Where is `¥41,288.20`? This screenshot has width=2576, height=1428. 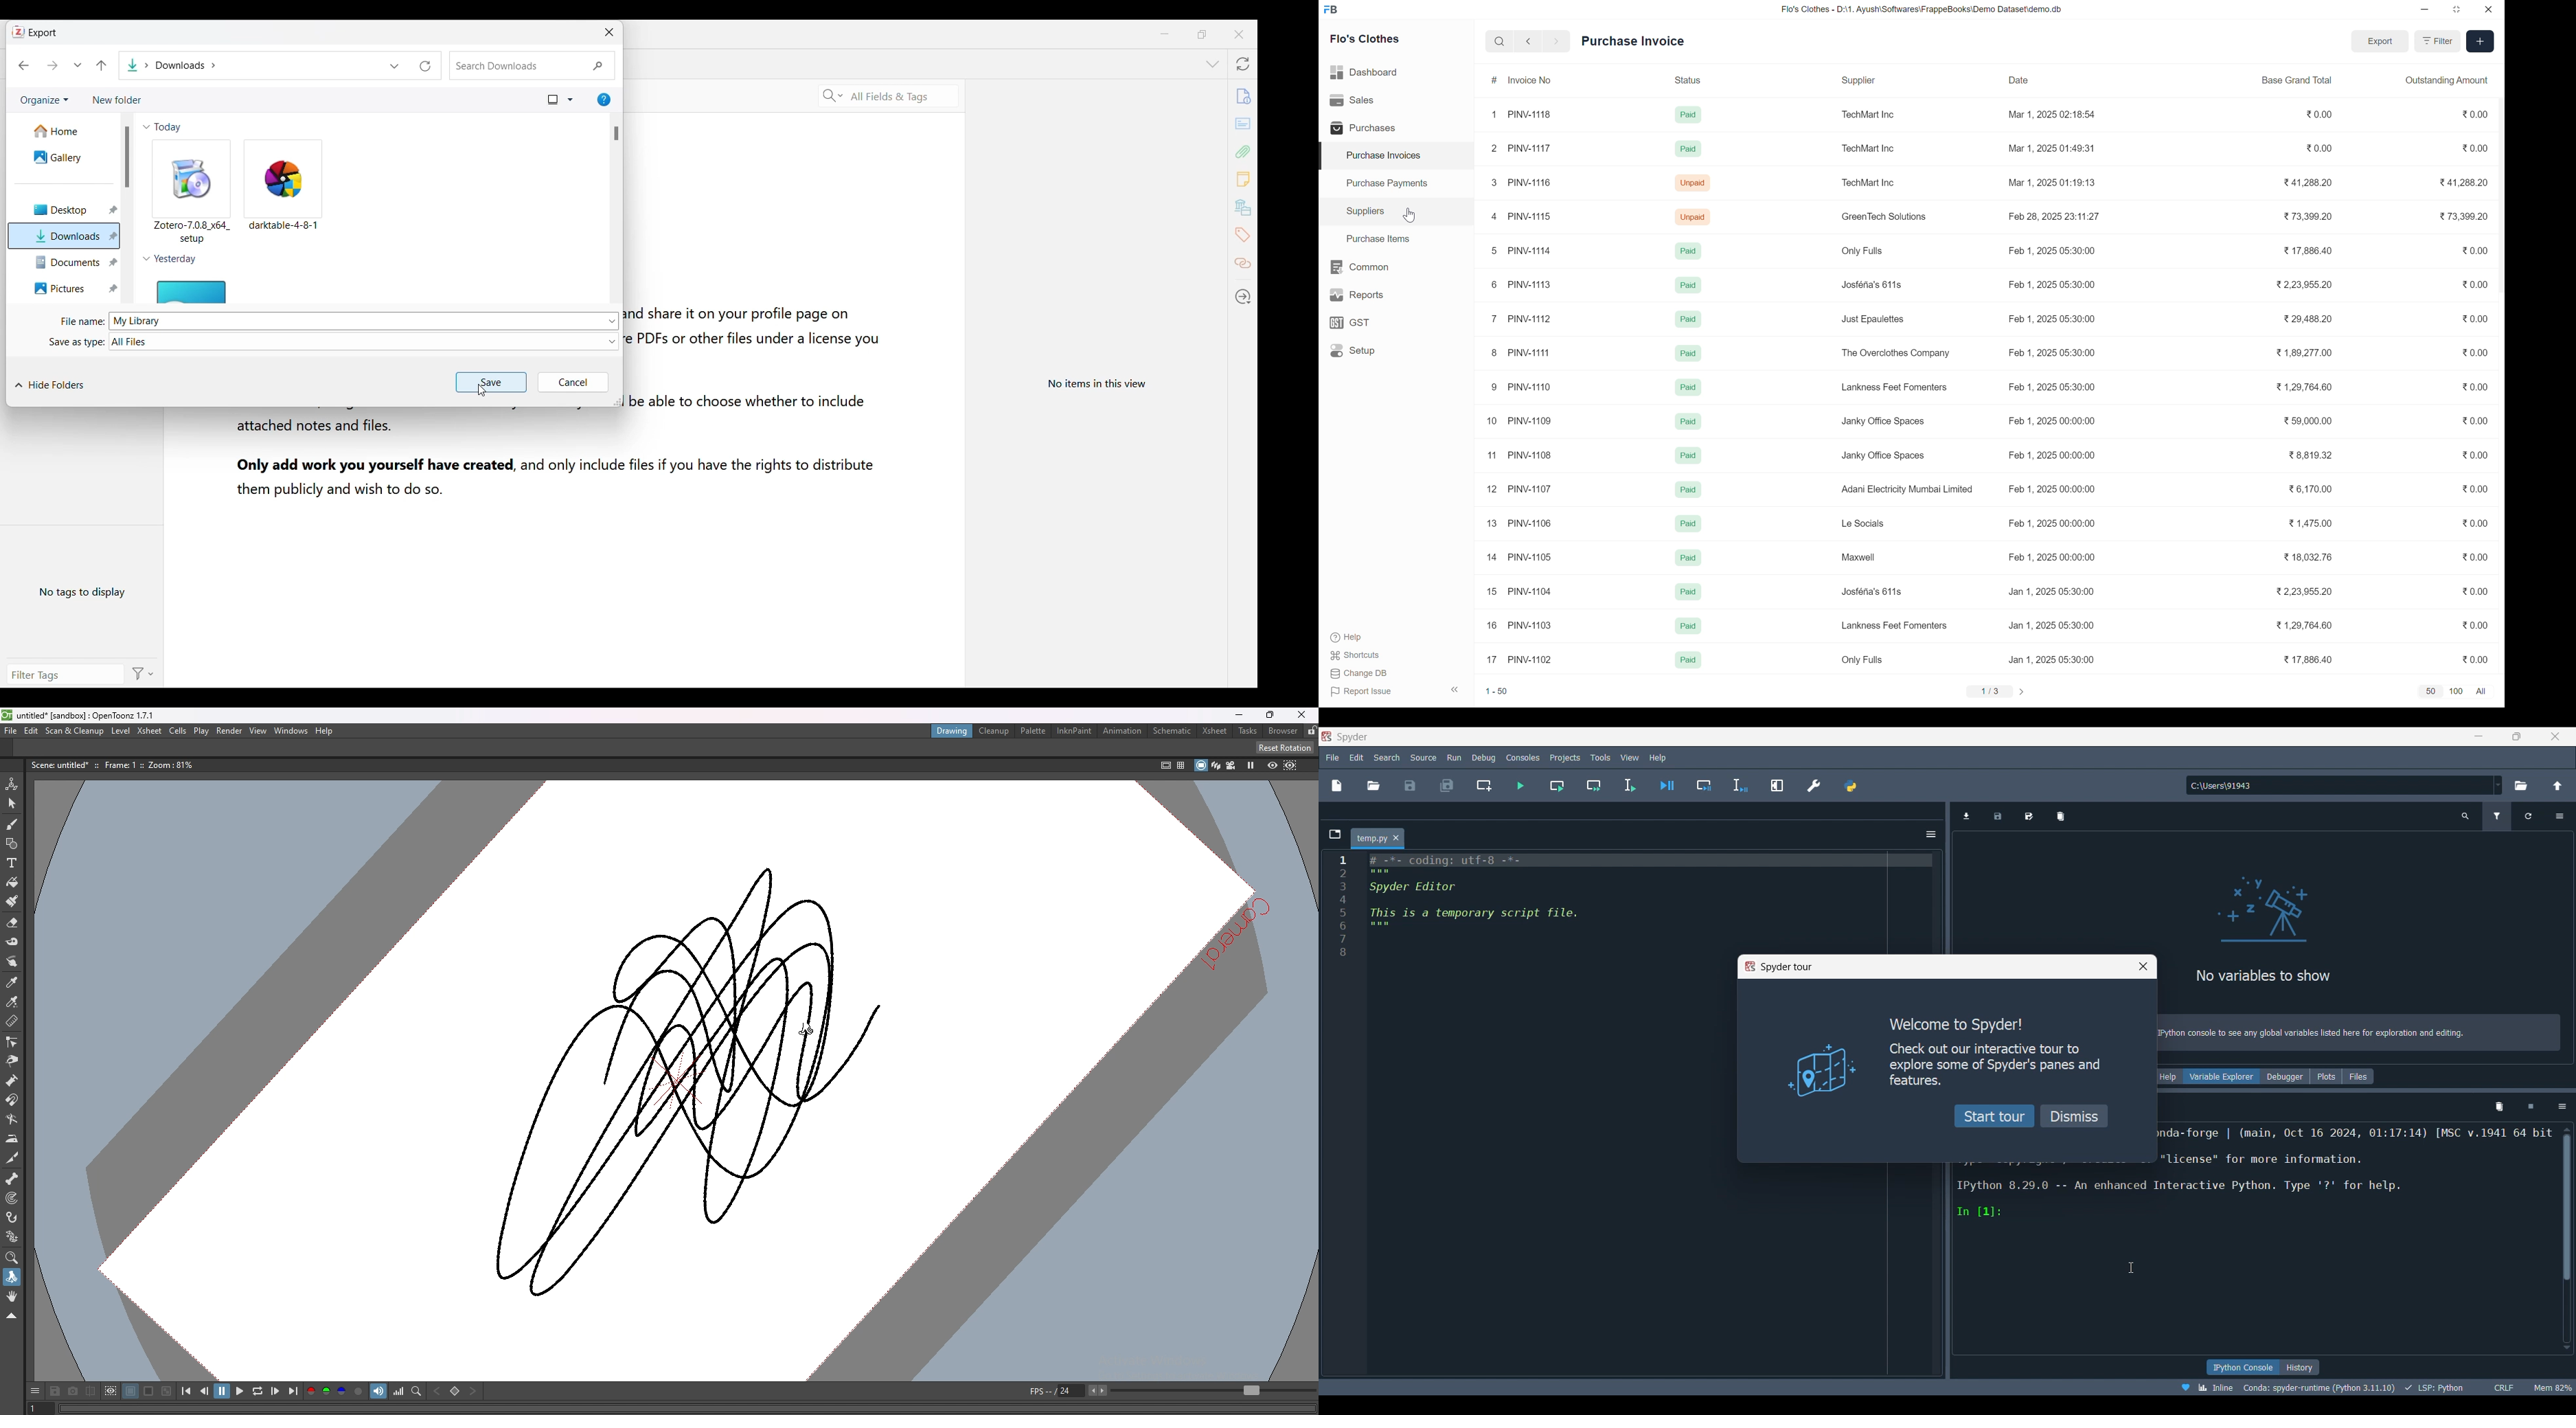 ¥41,288.20 is located at coordinates (2300, 182).